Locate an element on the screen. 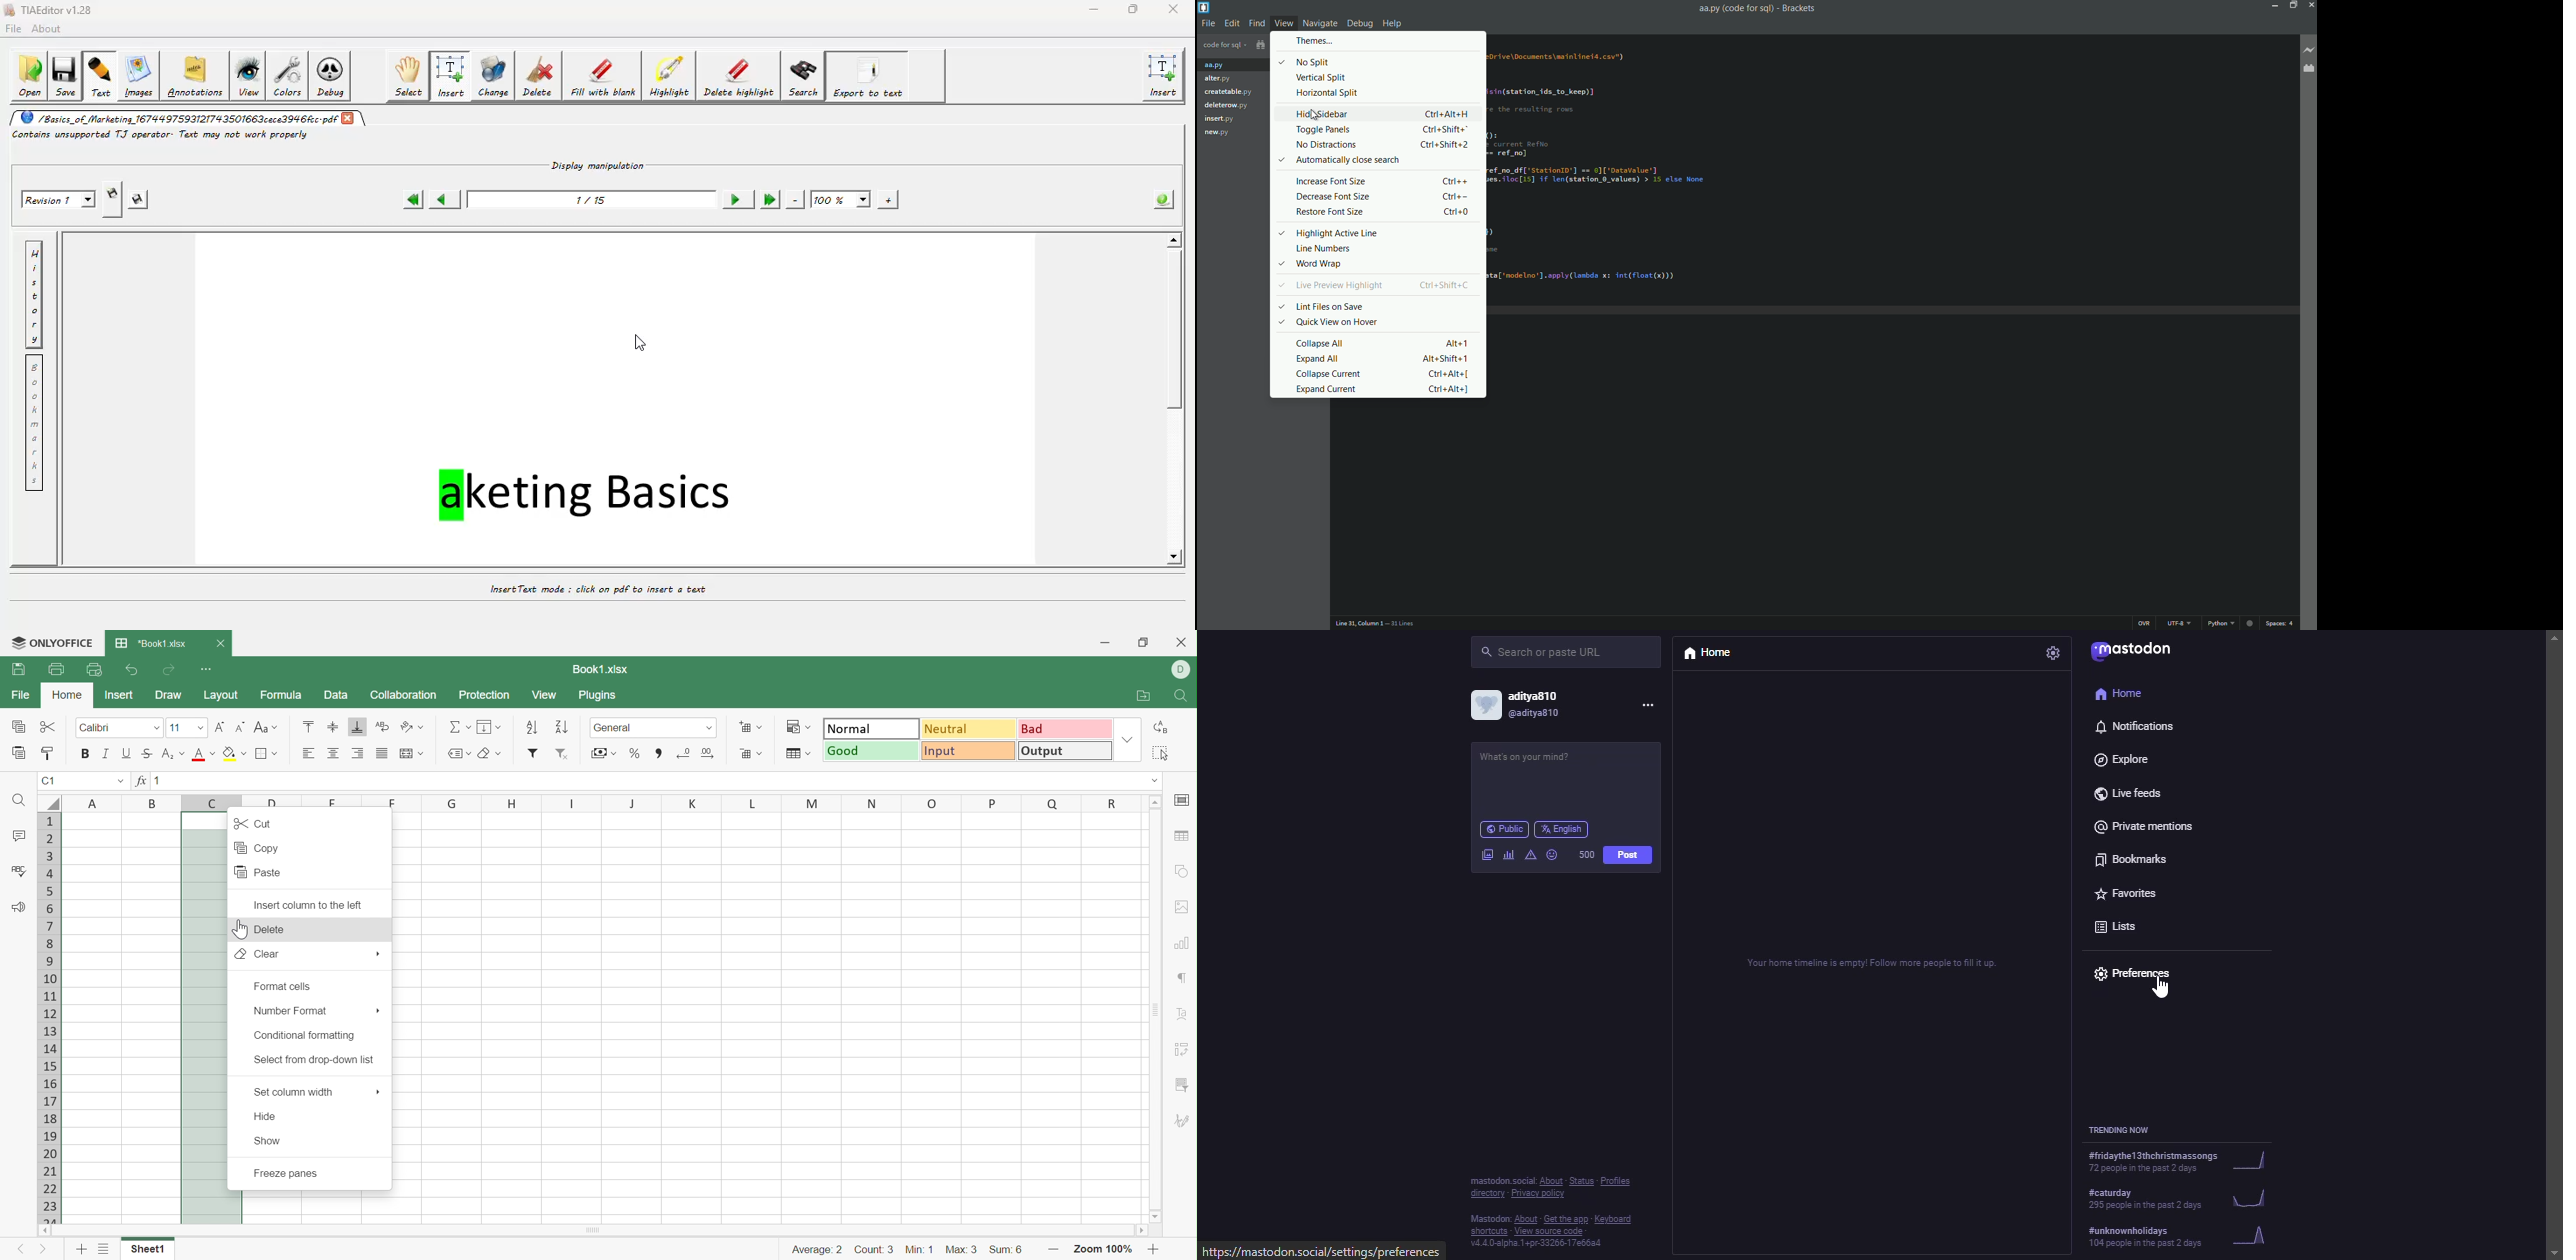  Live preview  is located at coordinates (2249, 623).